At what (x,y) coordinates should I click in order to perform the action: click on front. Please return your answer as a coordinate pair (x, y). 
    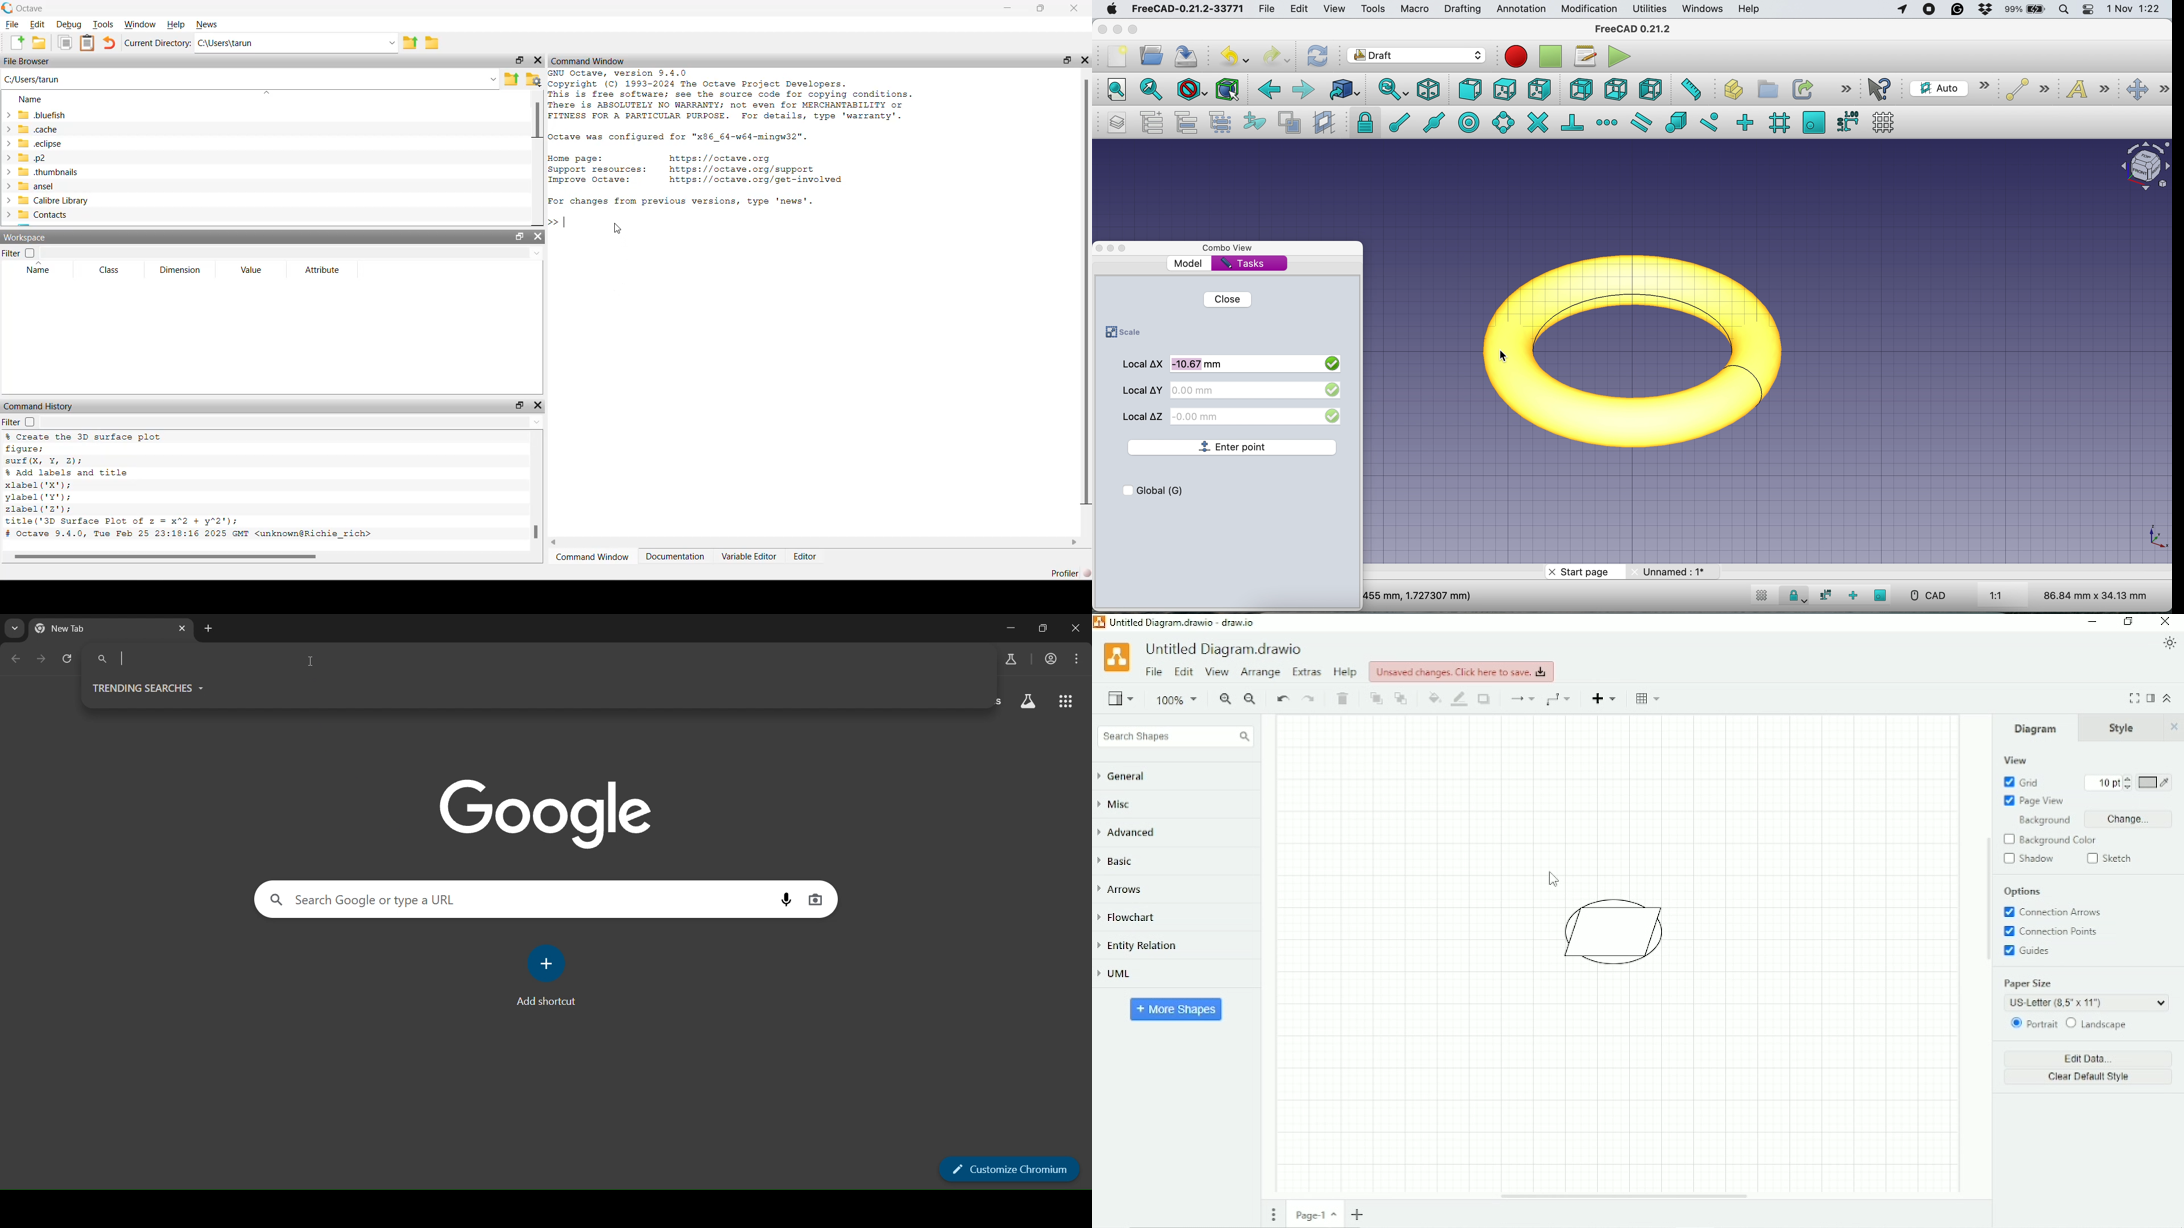
    Looking at the image, I should click on (1470, 90).